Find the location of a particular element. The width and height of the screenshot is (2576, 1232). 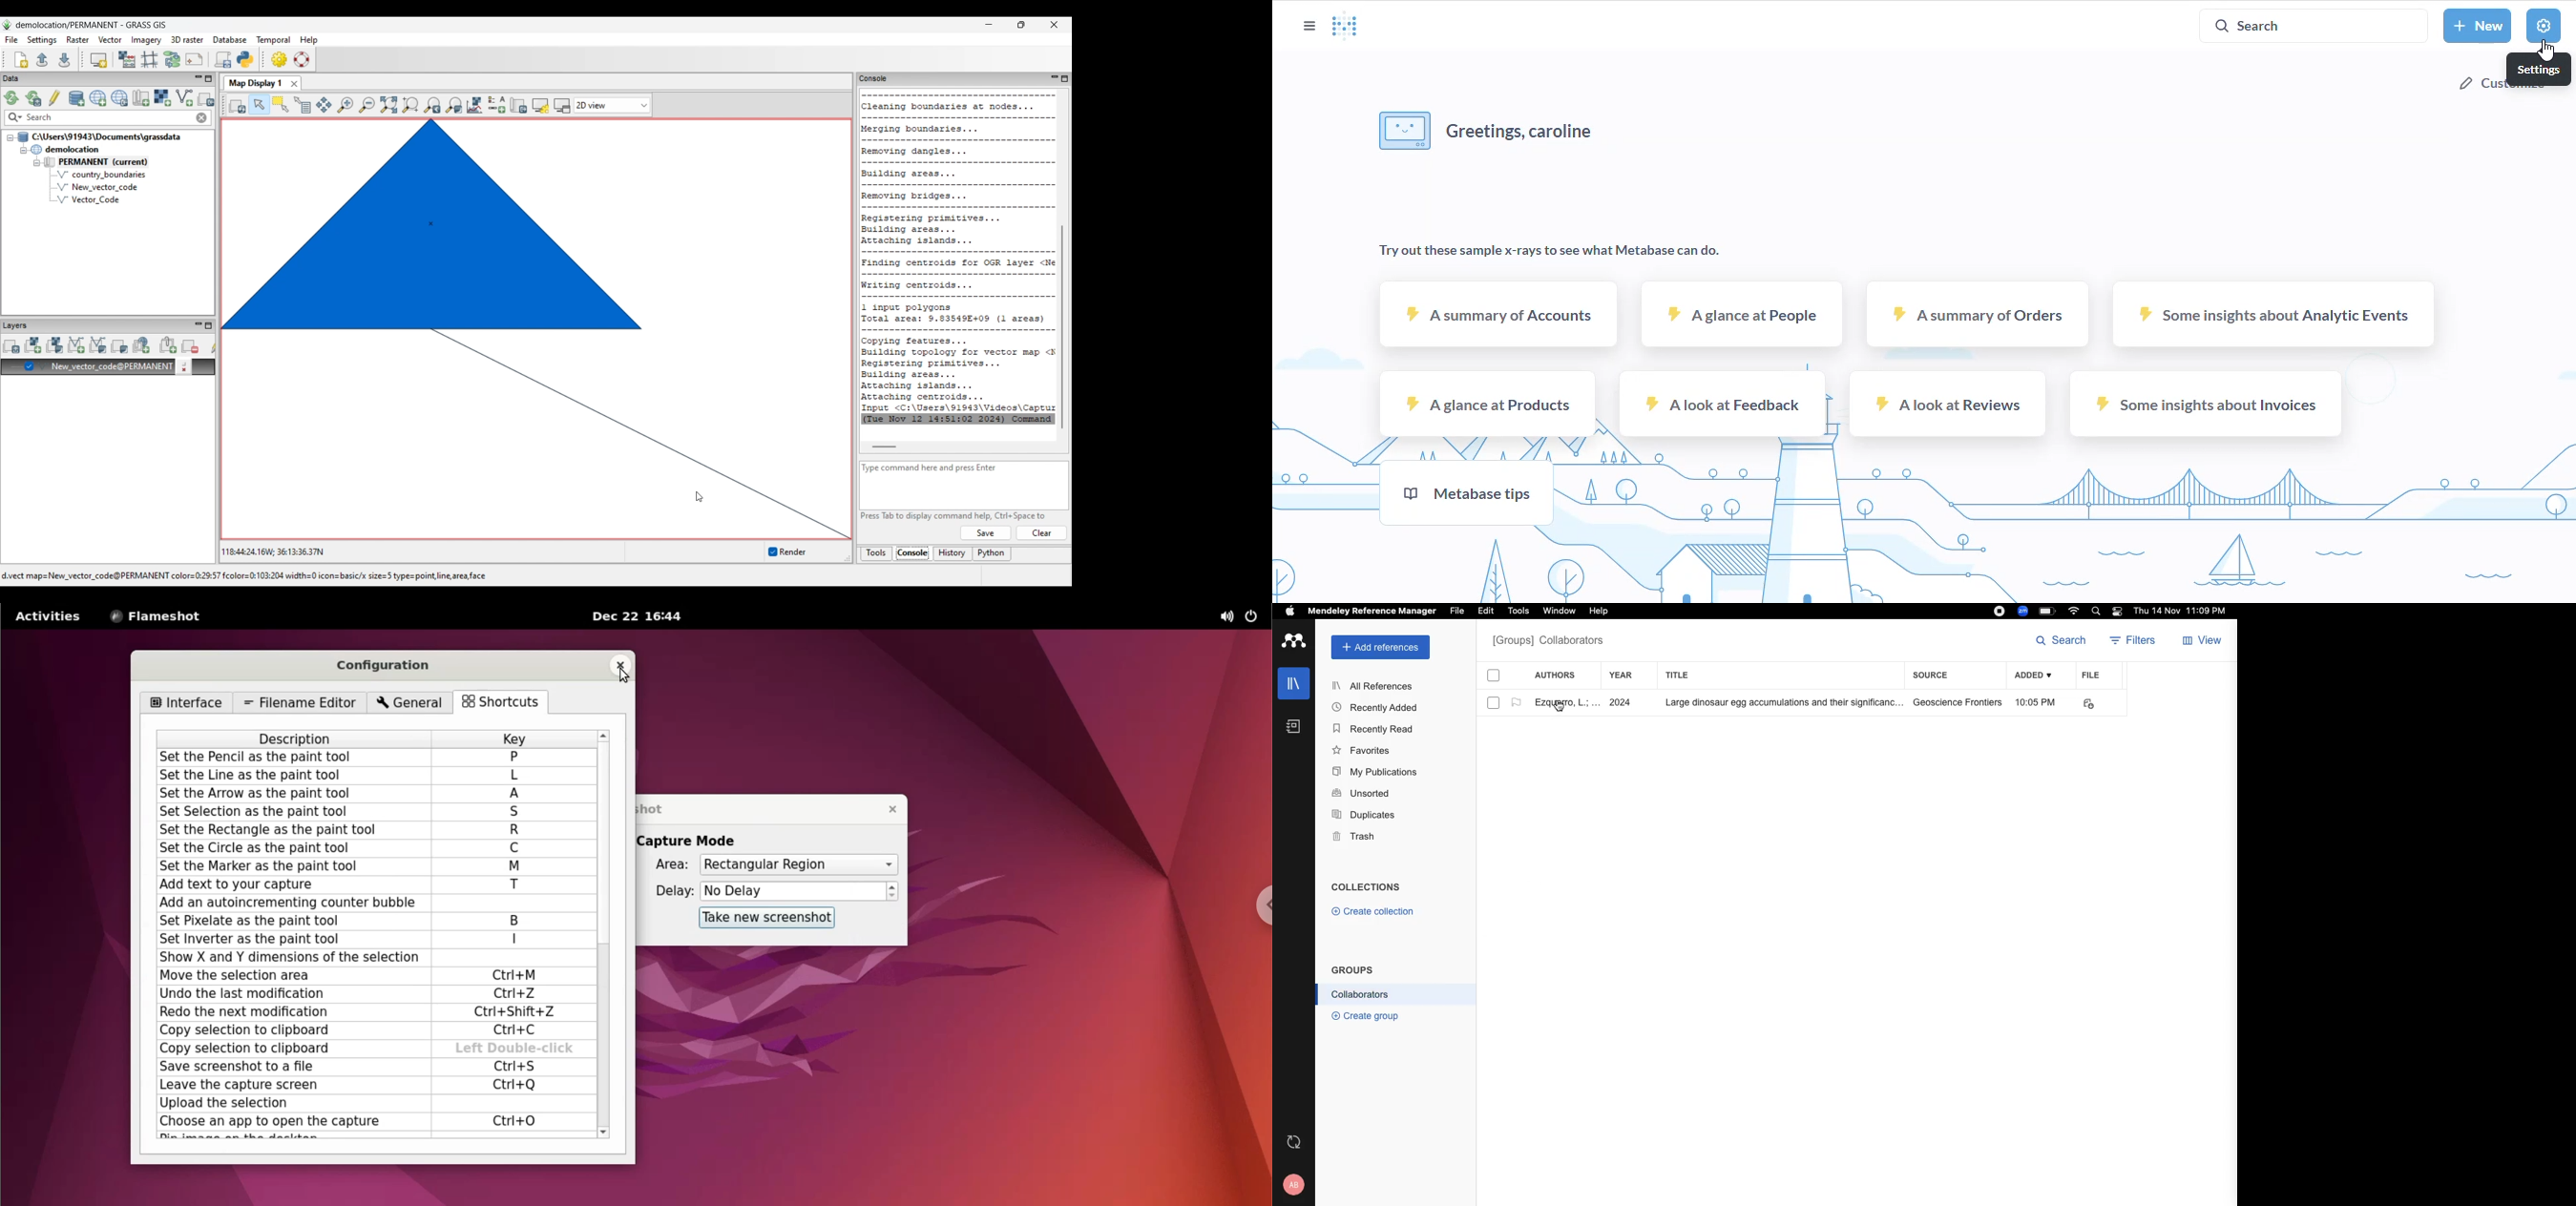

capture mode is located at coordinates (699, 840).